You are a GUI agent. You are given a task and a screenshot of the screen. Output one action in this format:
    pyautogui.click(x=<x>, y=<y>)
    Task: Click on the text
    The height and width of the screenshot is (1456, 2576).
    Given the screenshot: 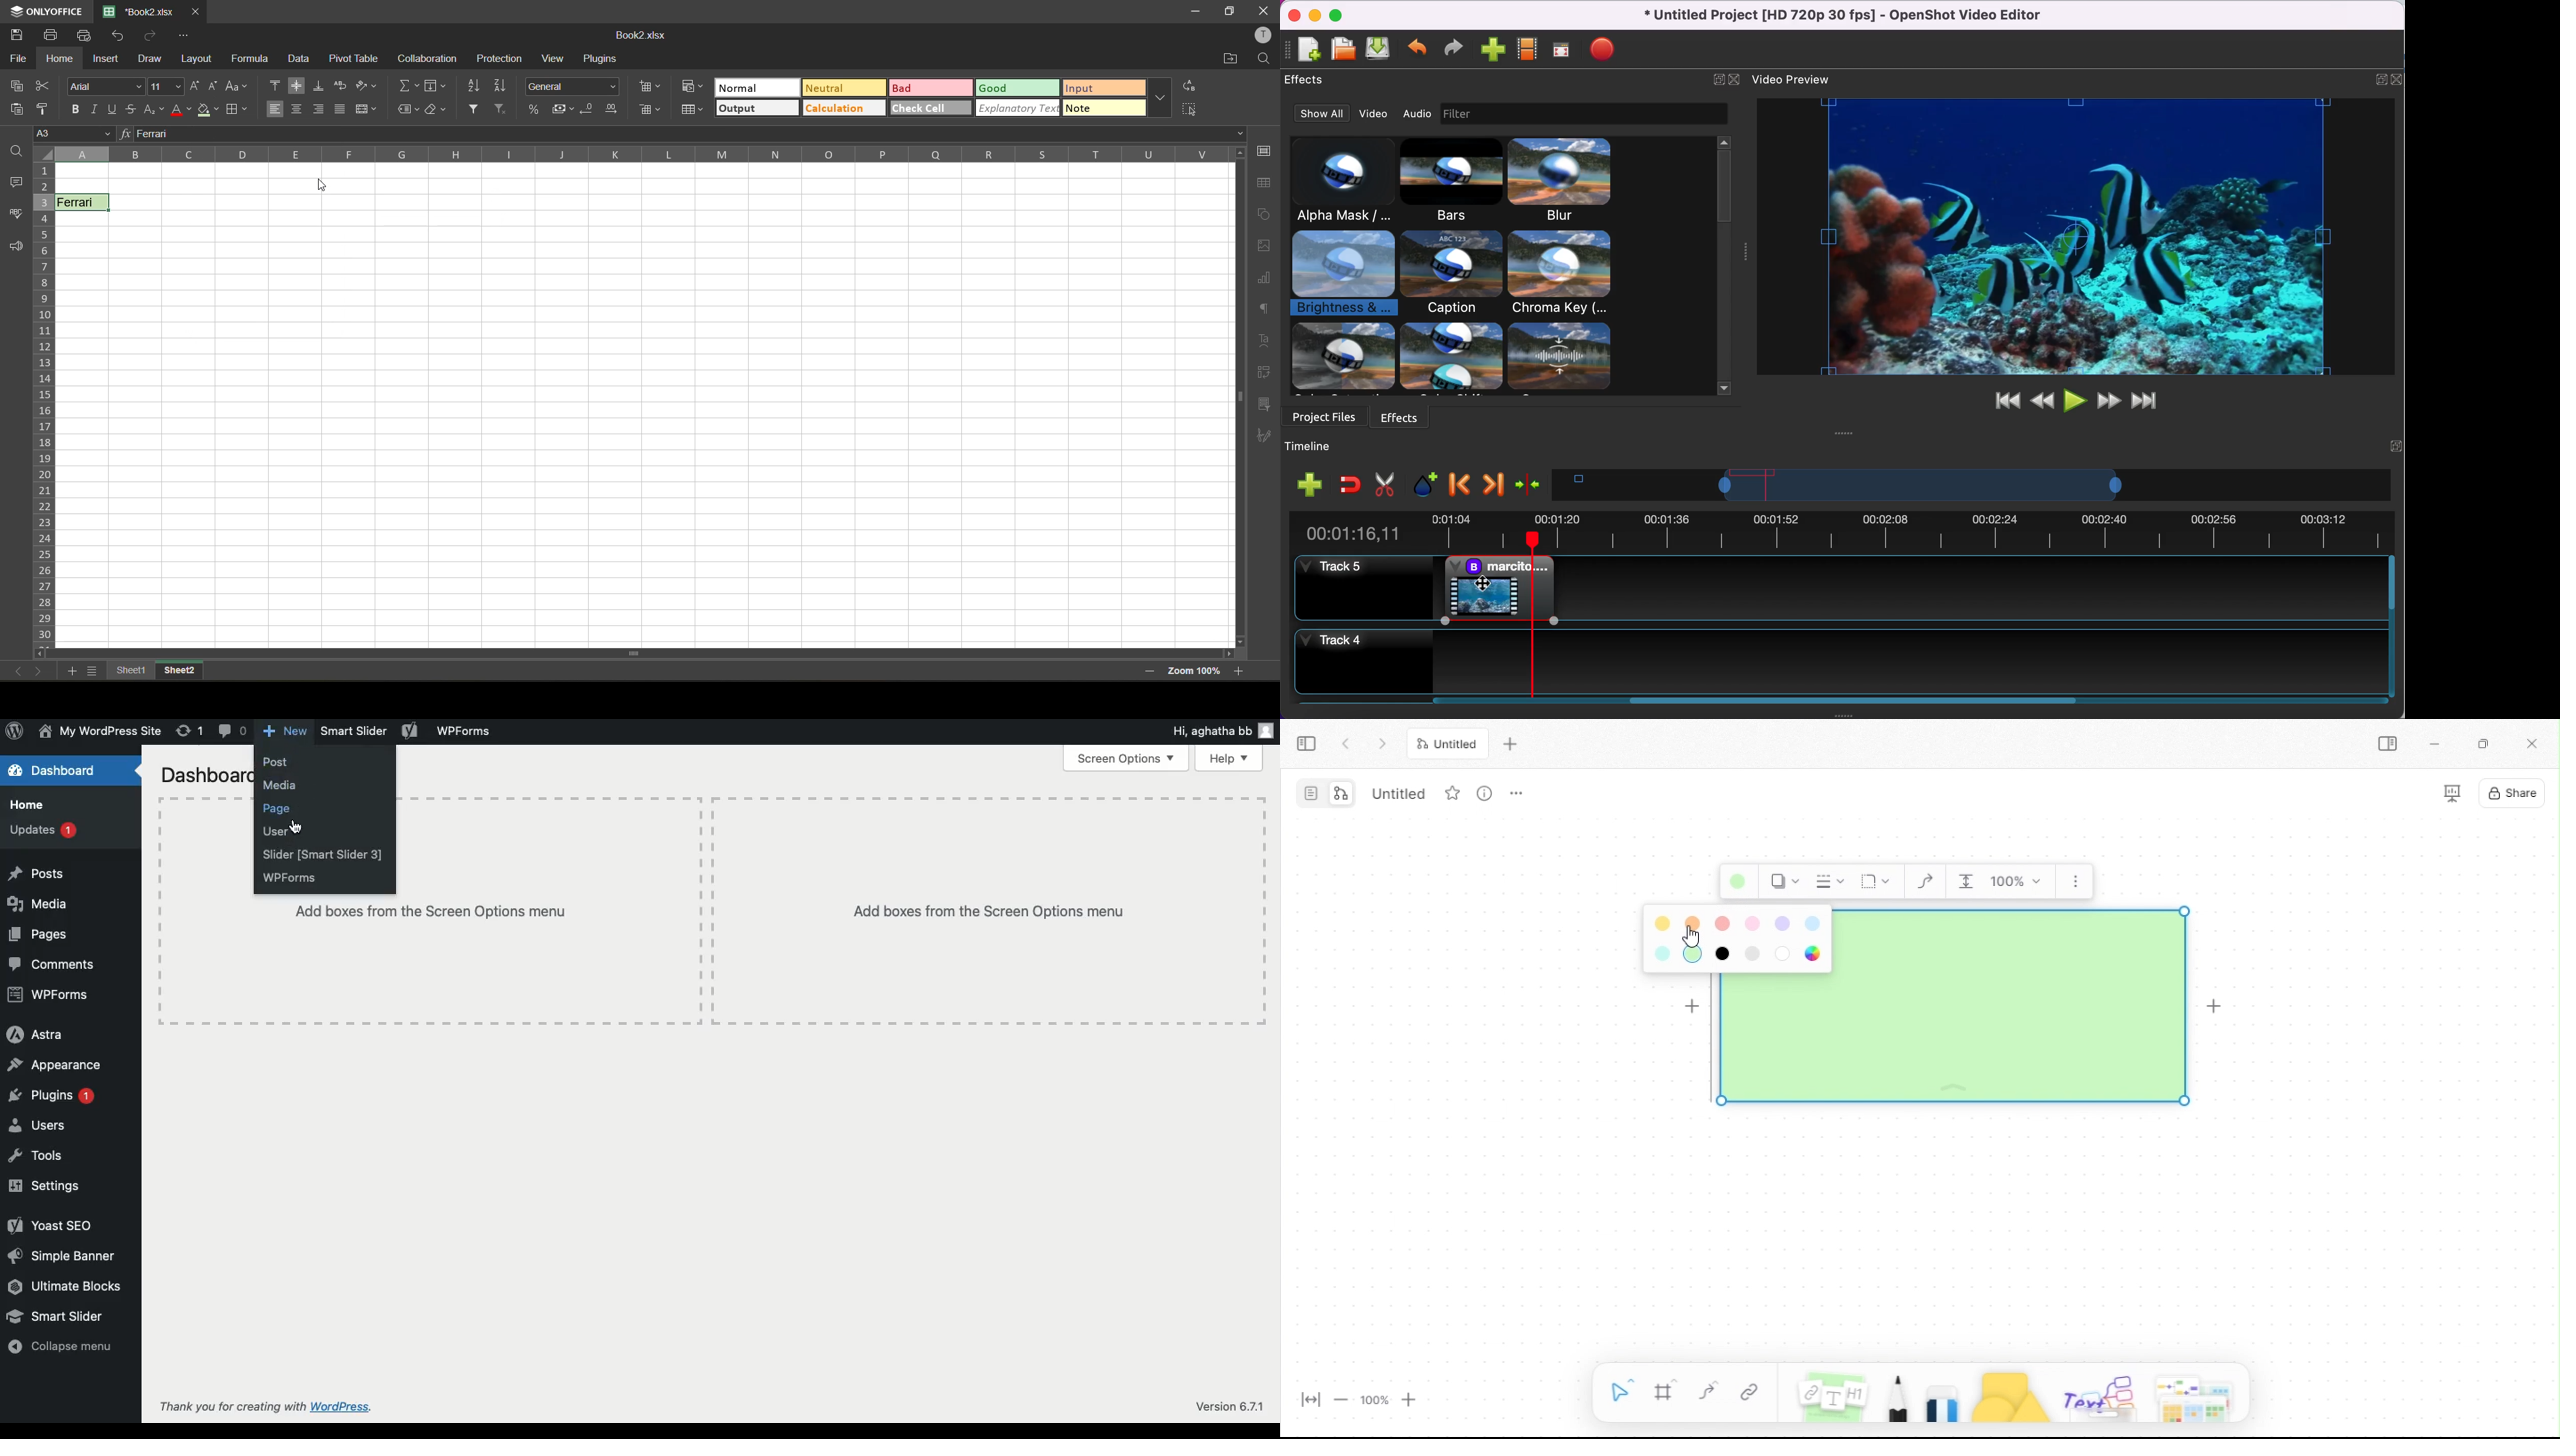 What is the action you would take?
    pyautogui.click(x=1265, y=342)
    